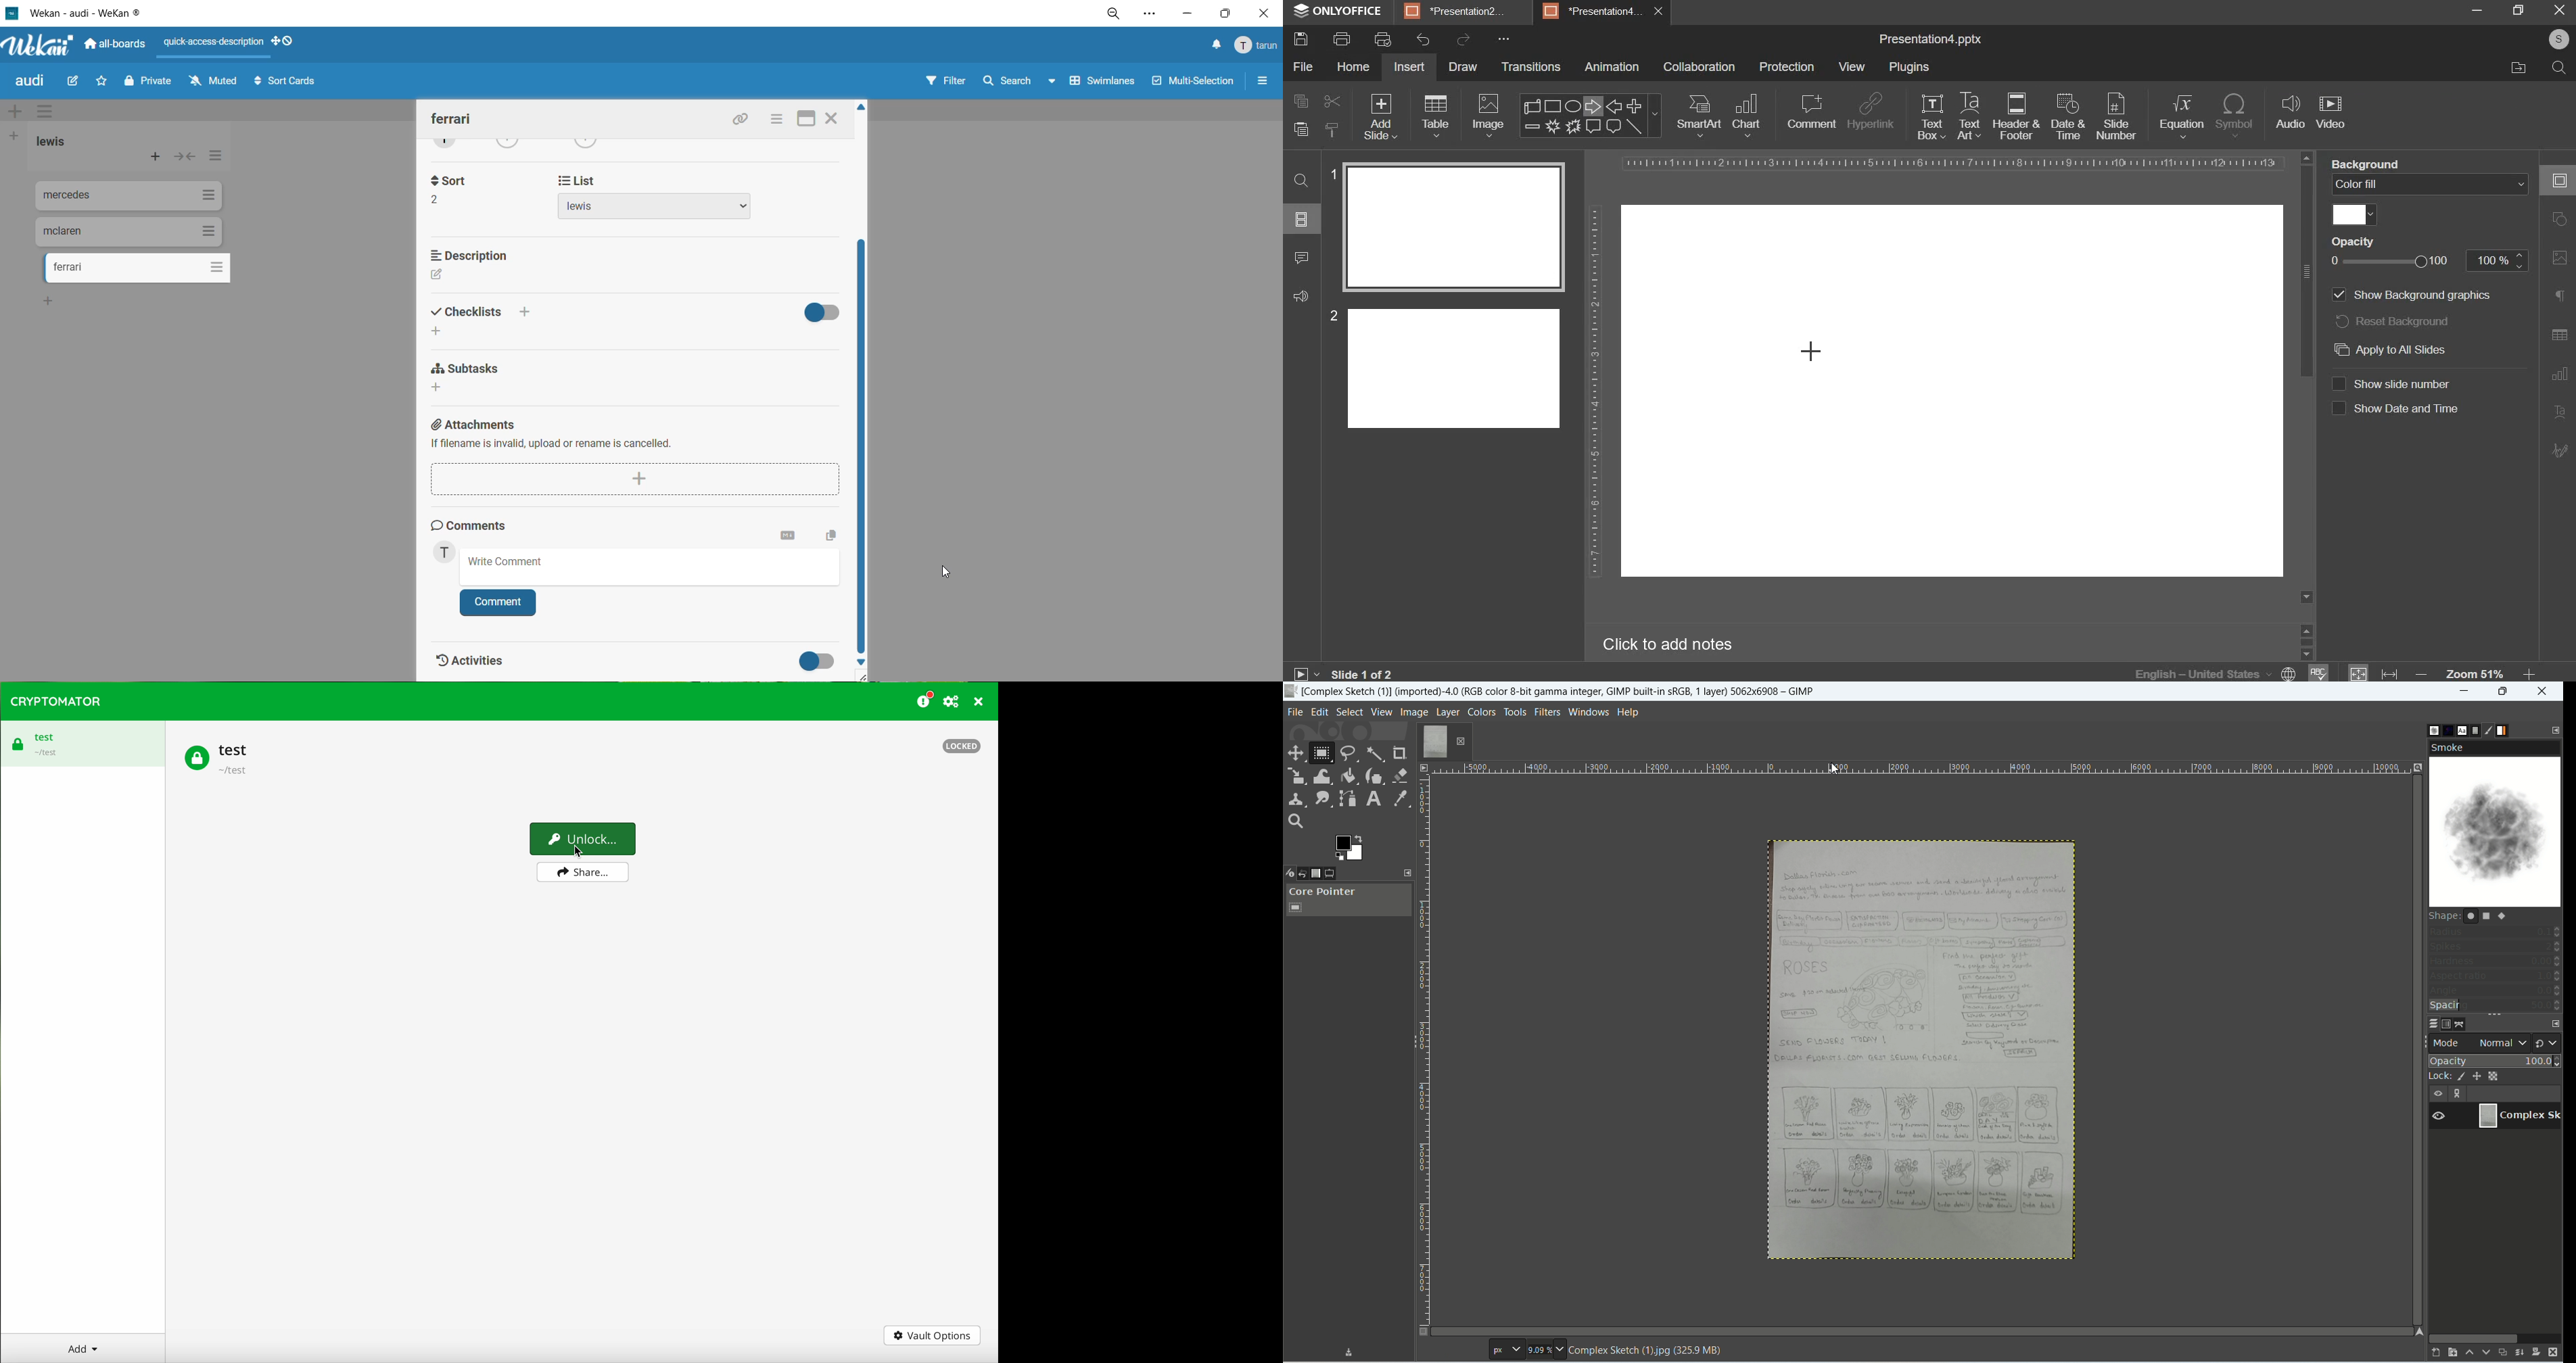 The width and height of the screenshot is (2576, 1372). Describe the element at coordinates (1746, 116) in the screenshot. I see `chart` at that location.